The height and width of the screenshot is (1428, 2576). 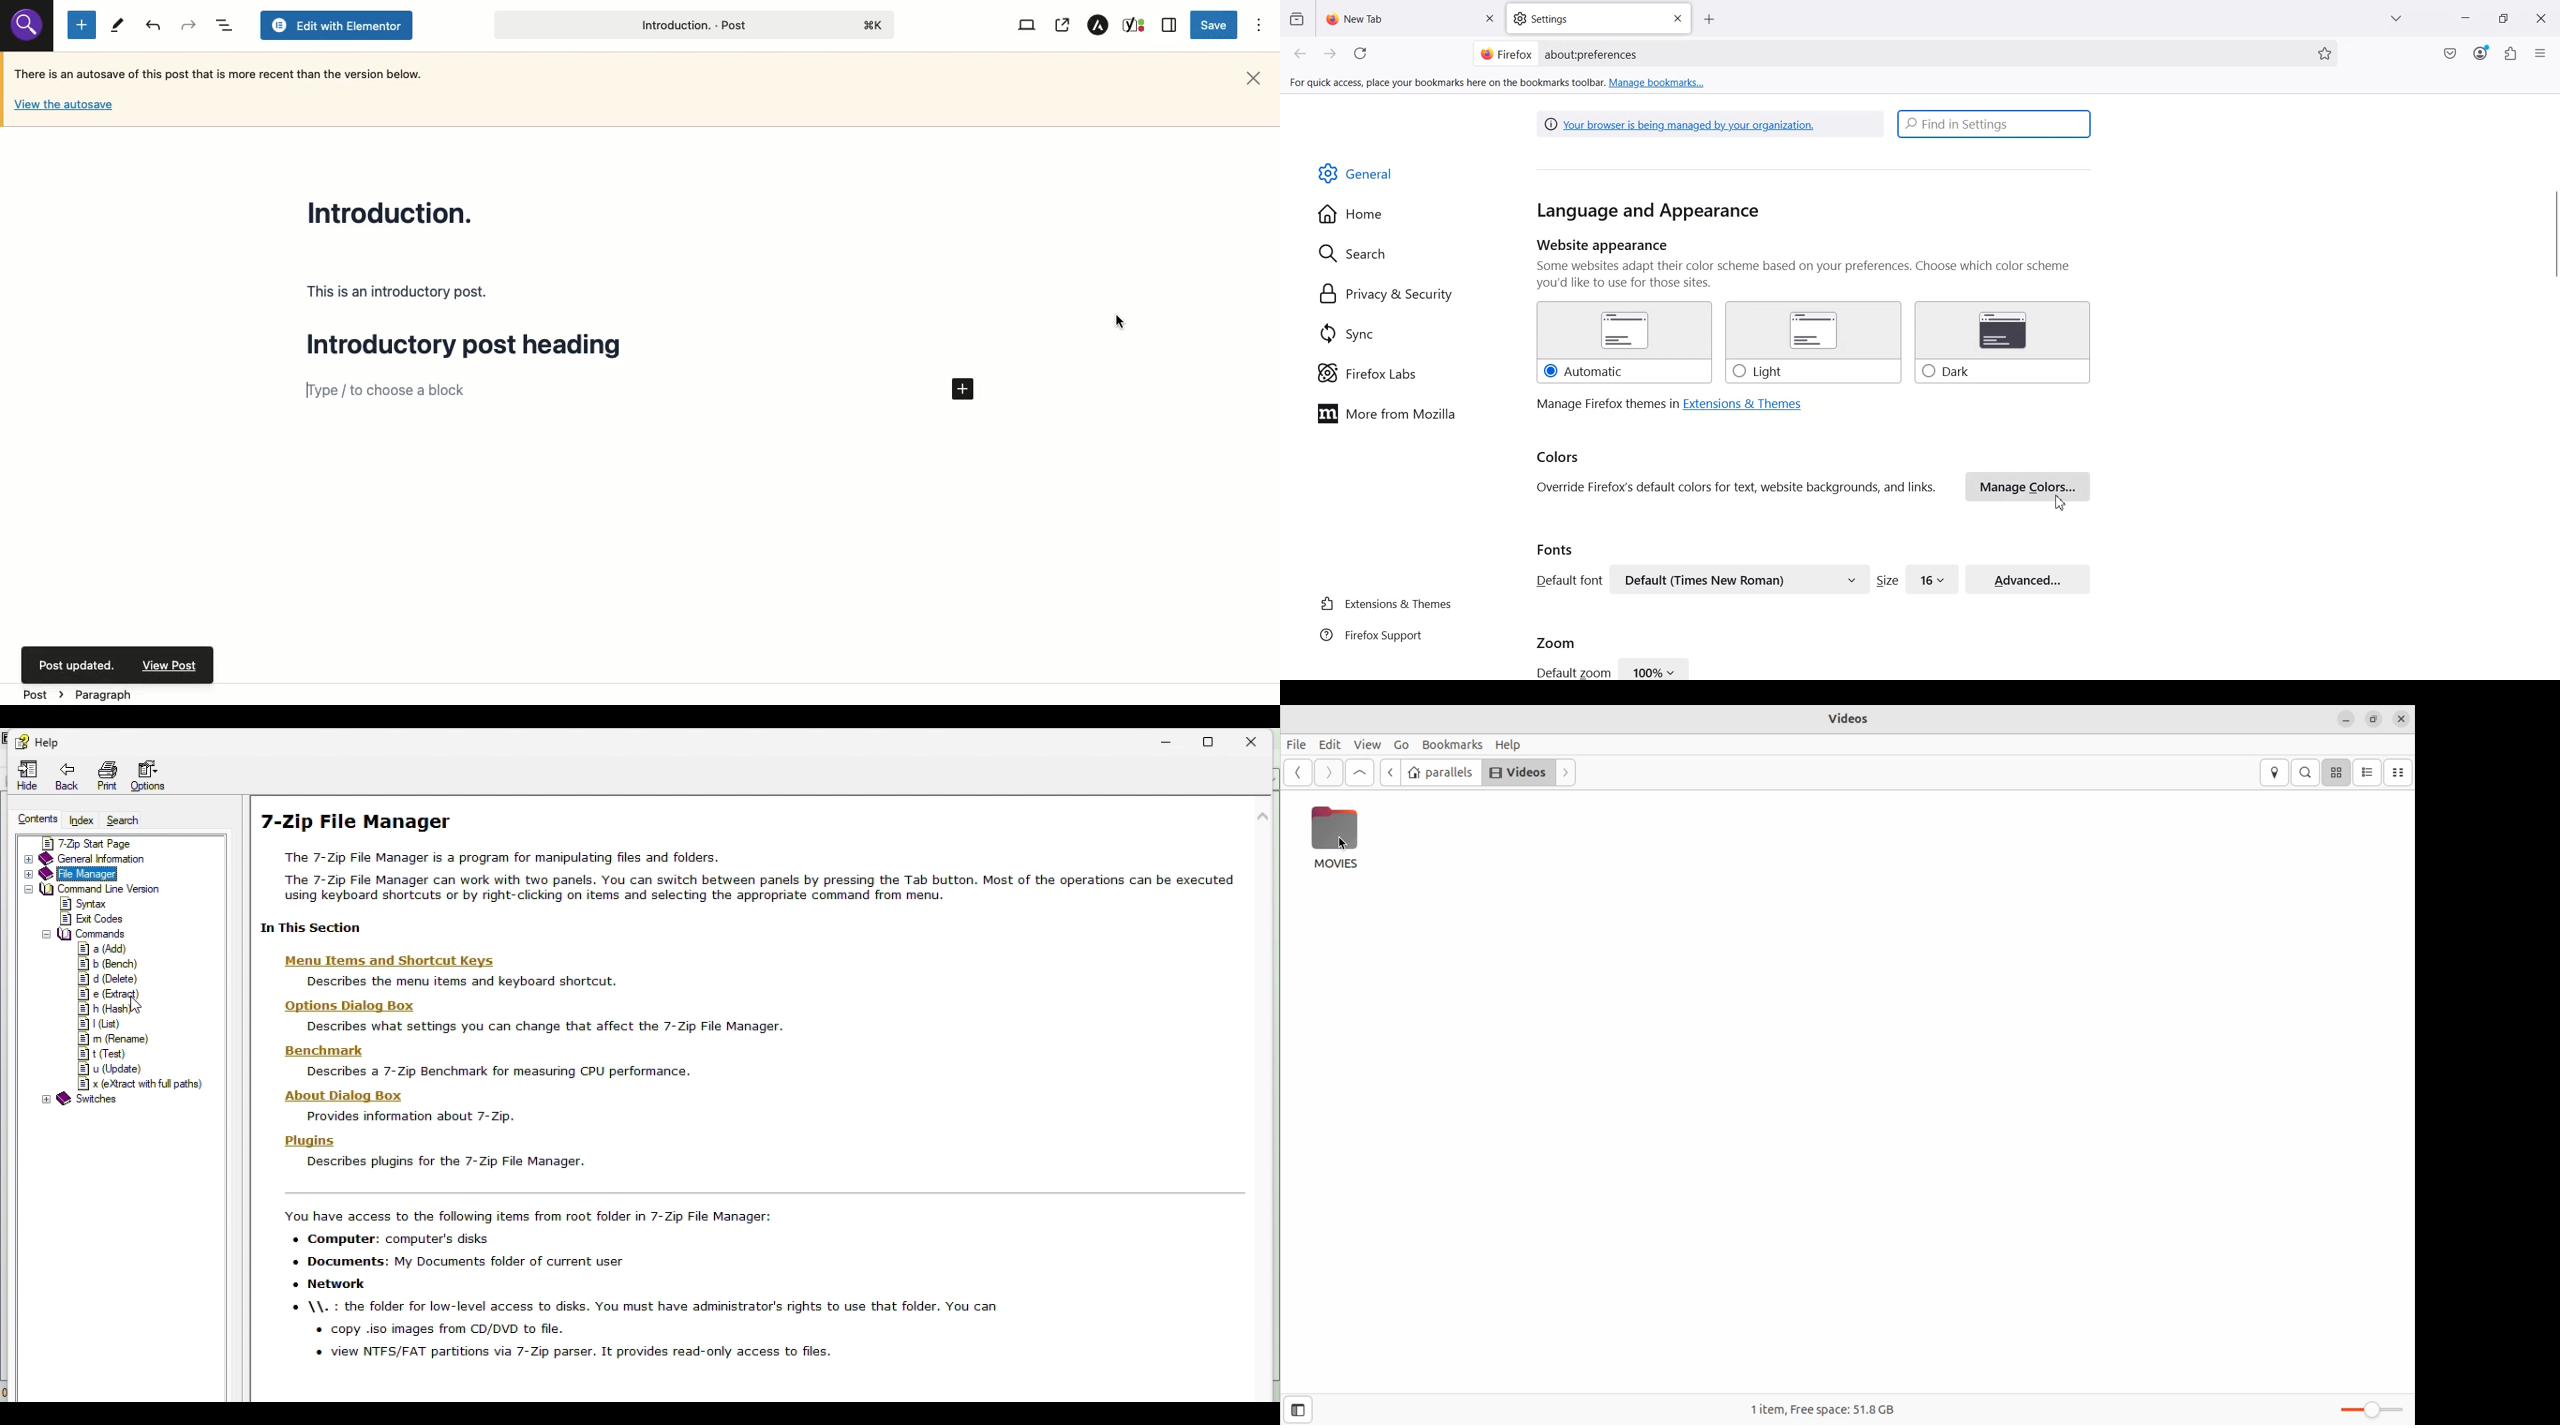 What do you see at coordinates (1669, 404) in the screenshot?
I see `Manage Firefox themes in Extensions & Themes` at bounding box center [1669, 404].